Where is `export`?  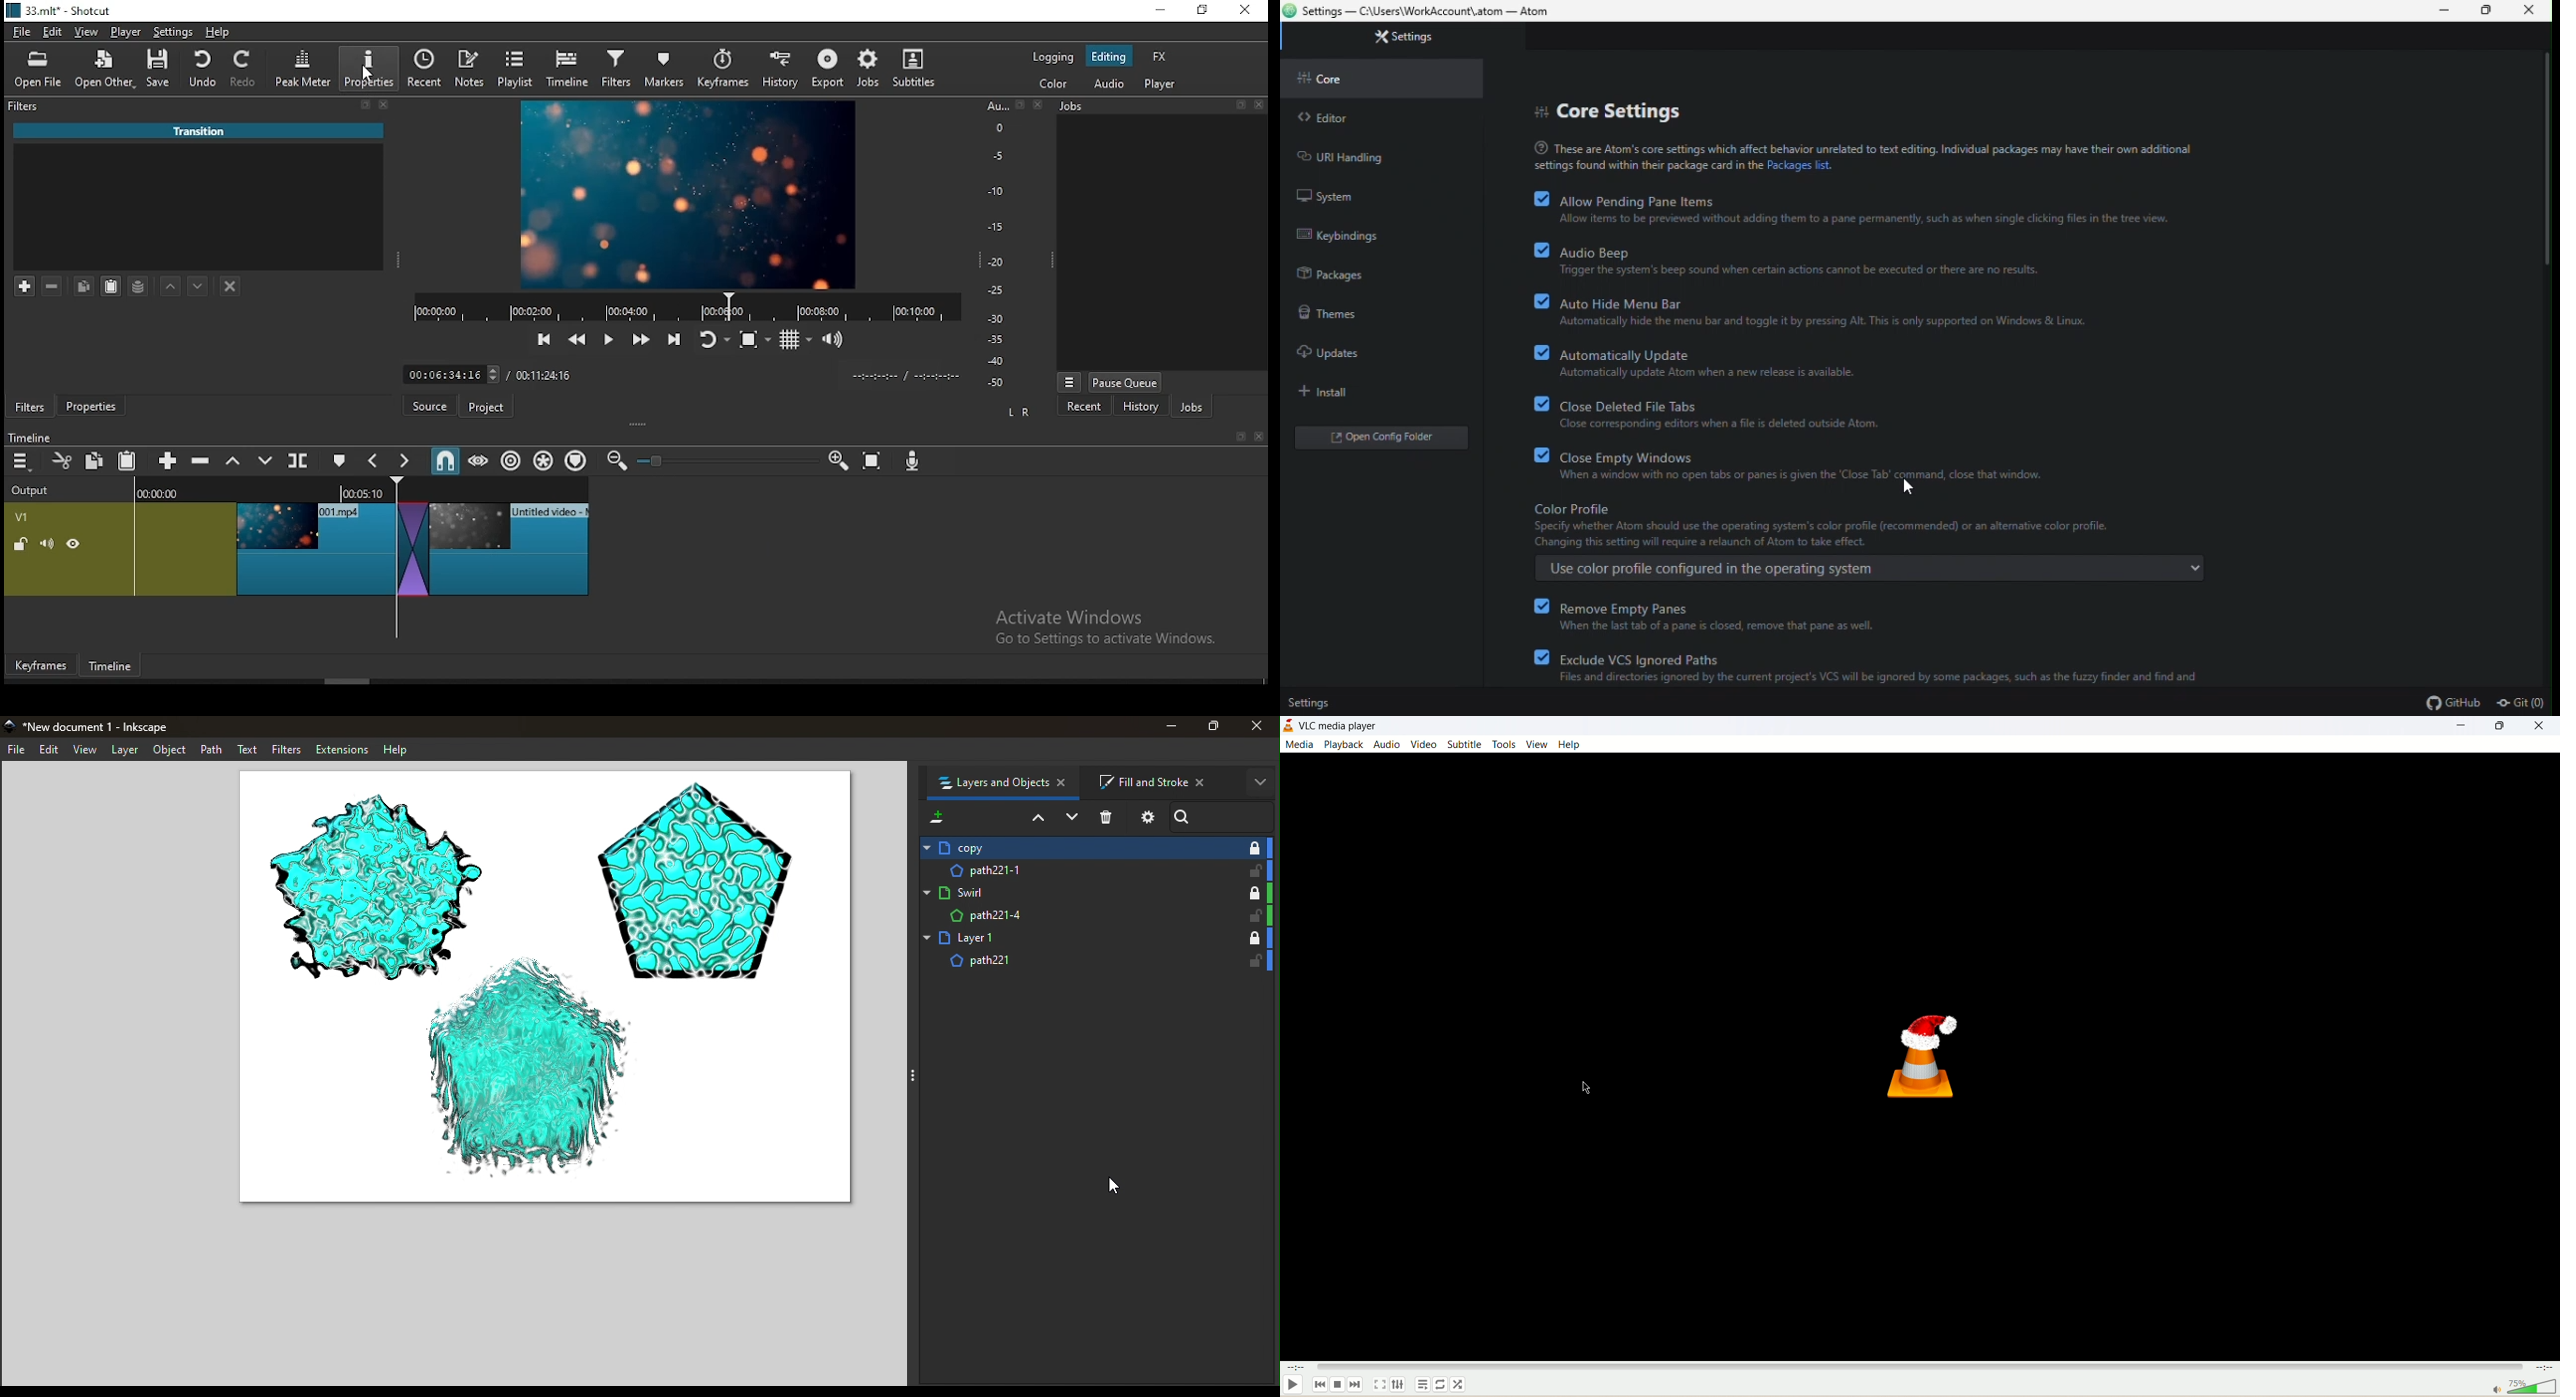
export is located at coordinates (830, 68).